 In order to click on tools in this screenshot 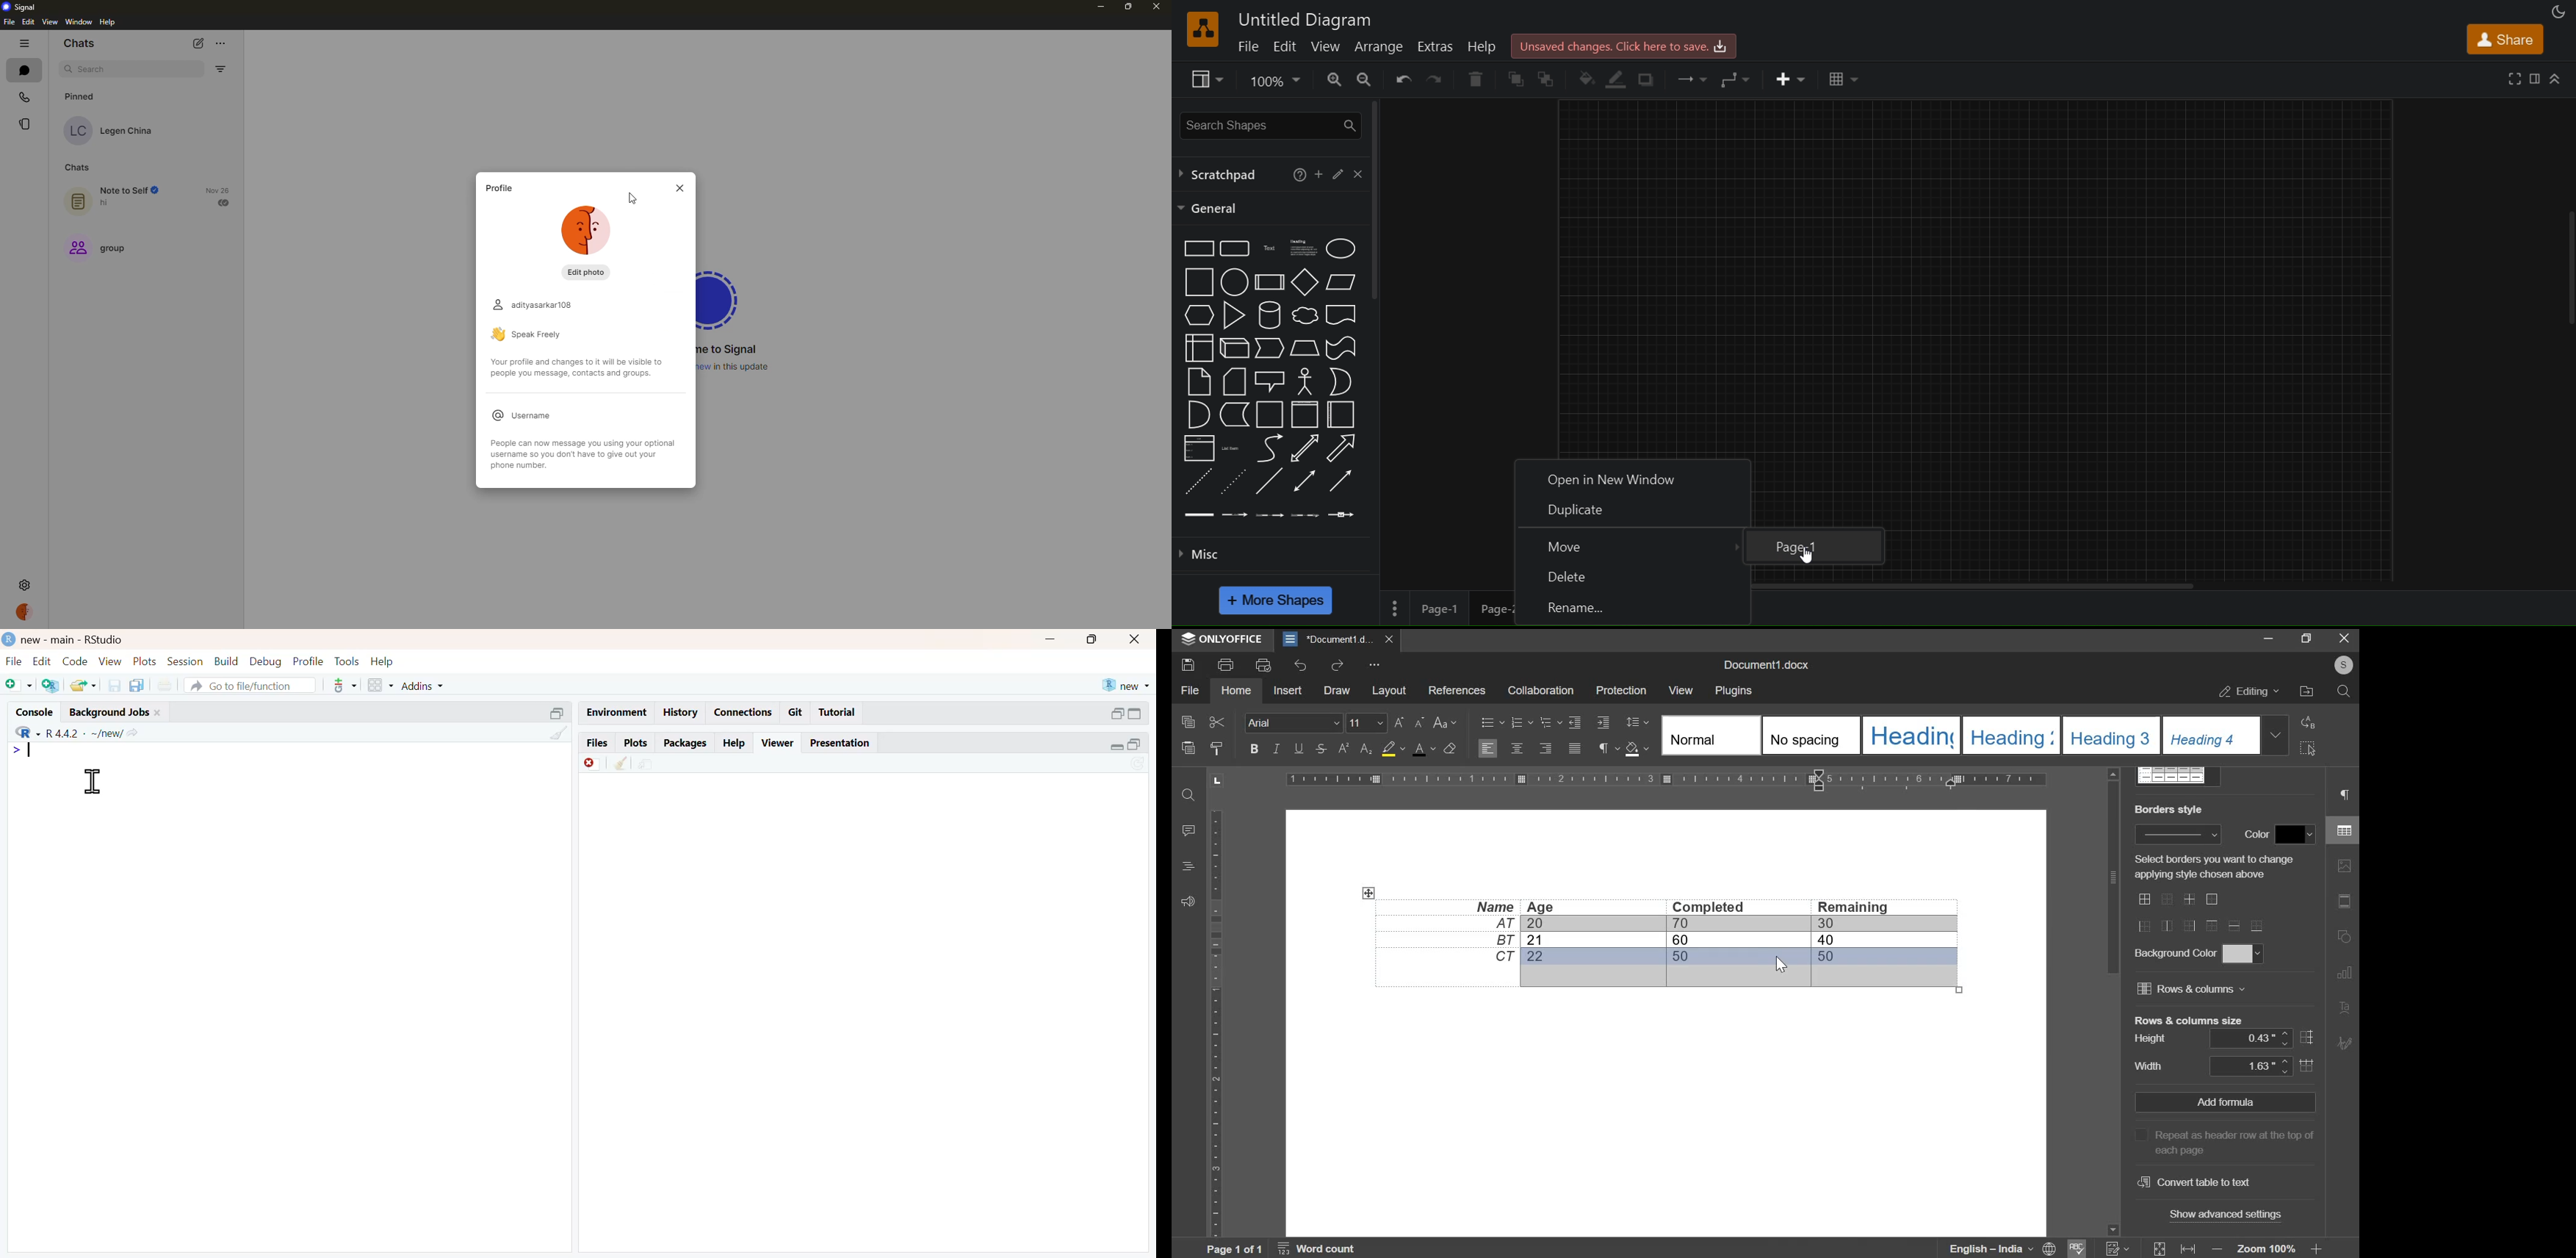, I will do `click(348, 661)`.